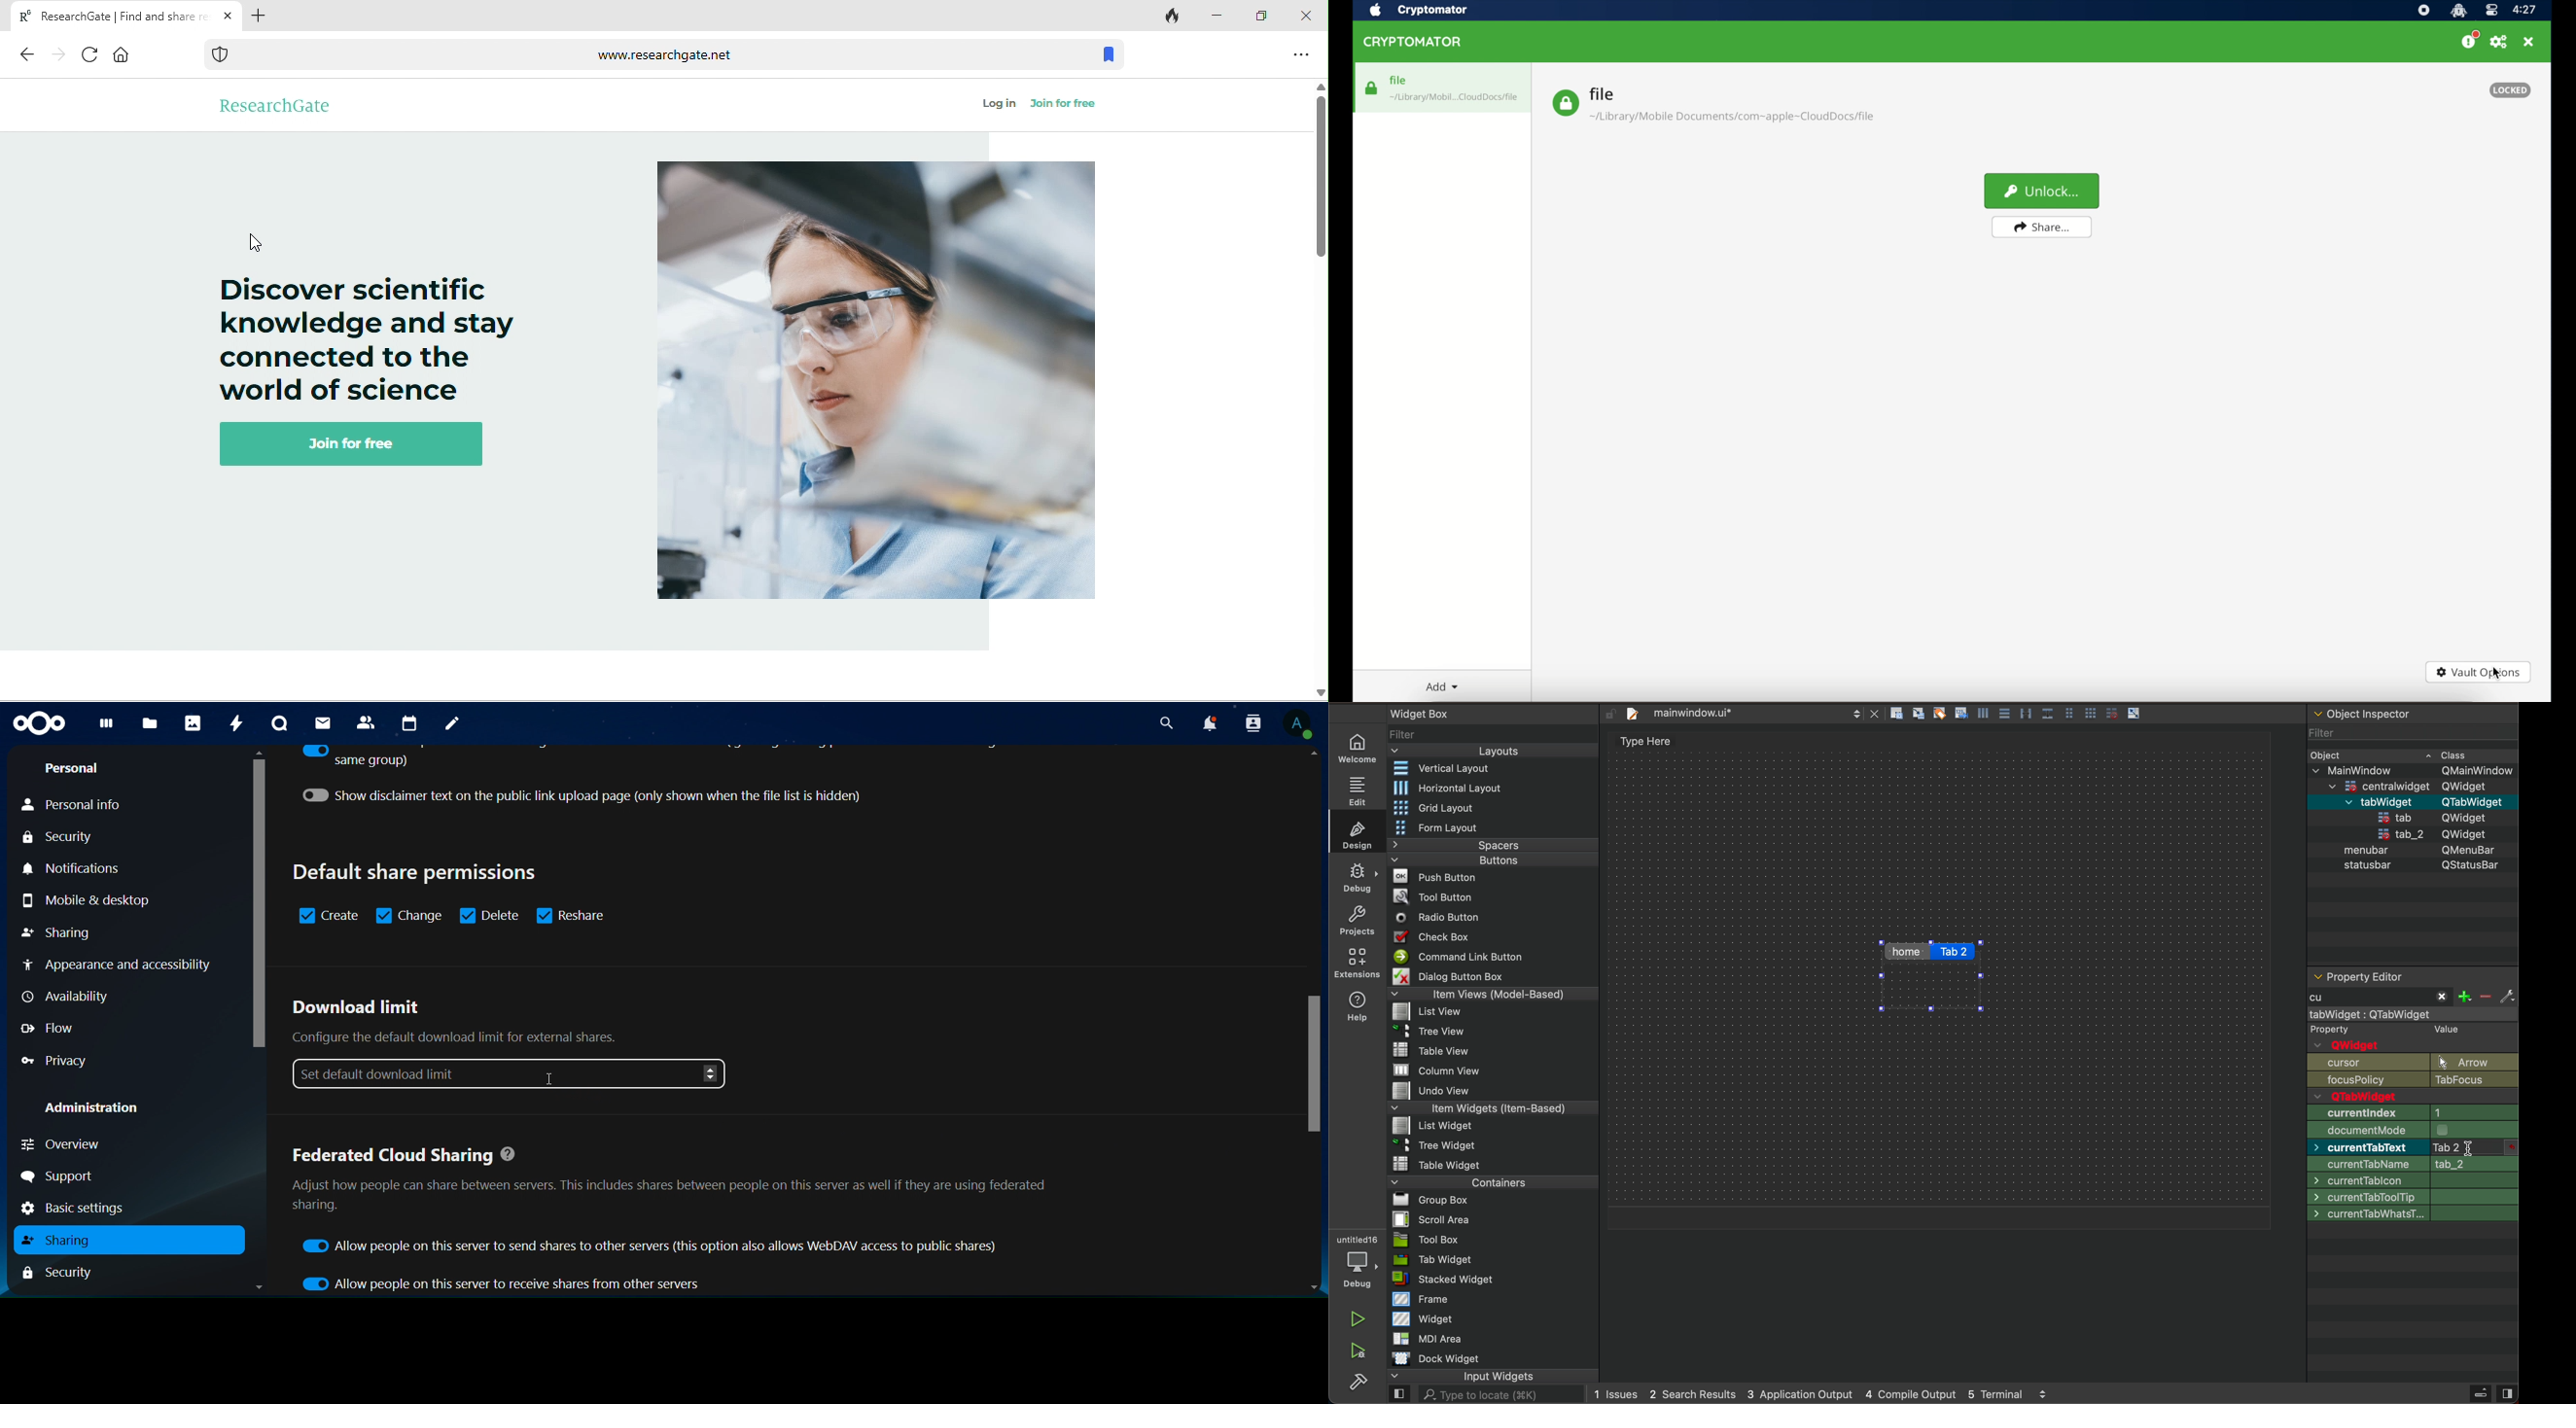 This screenshot has height=1428, width=2576. What do you see at coordinates (1428, 807) in the screenshot?
I see ` Grid Layout` at bounding box center [1428, 807].